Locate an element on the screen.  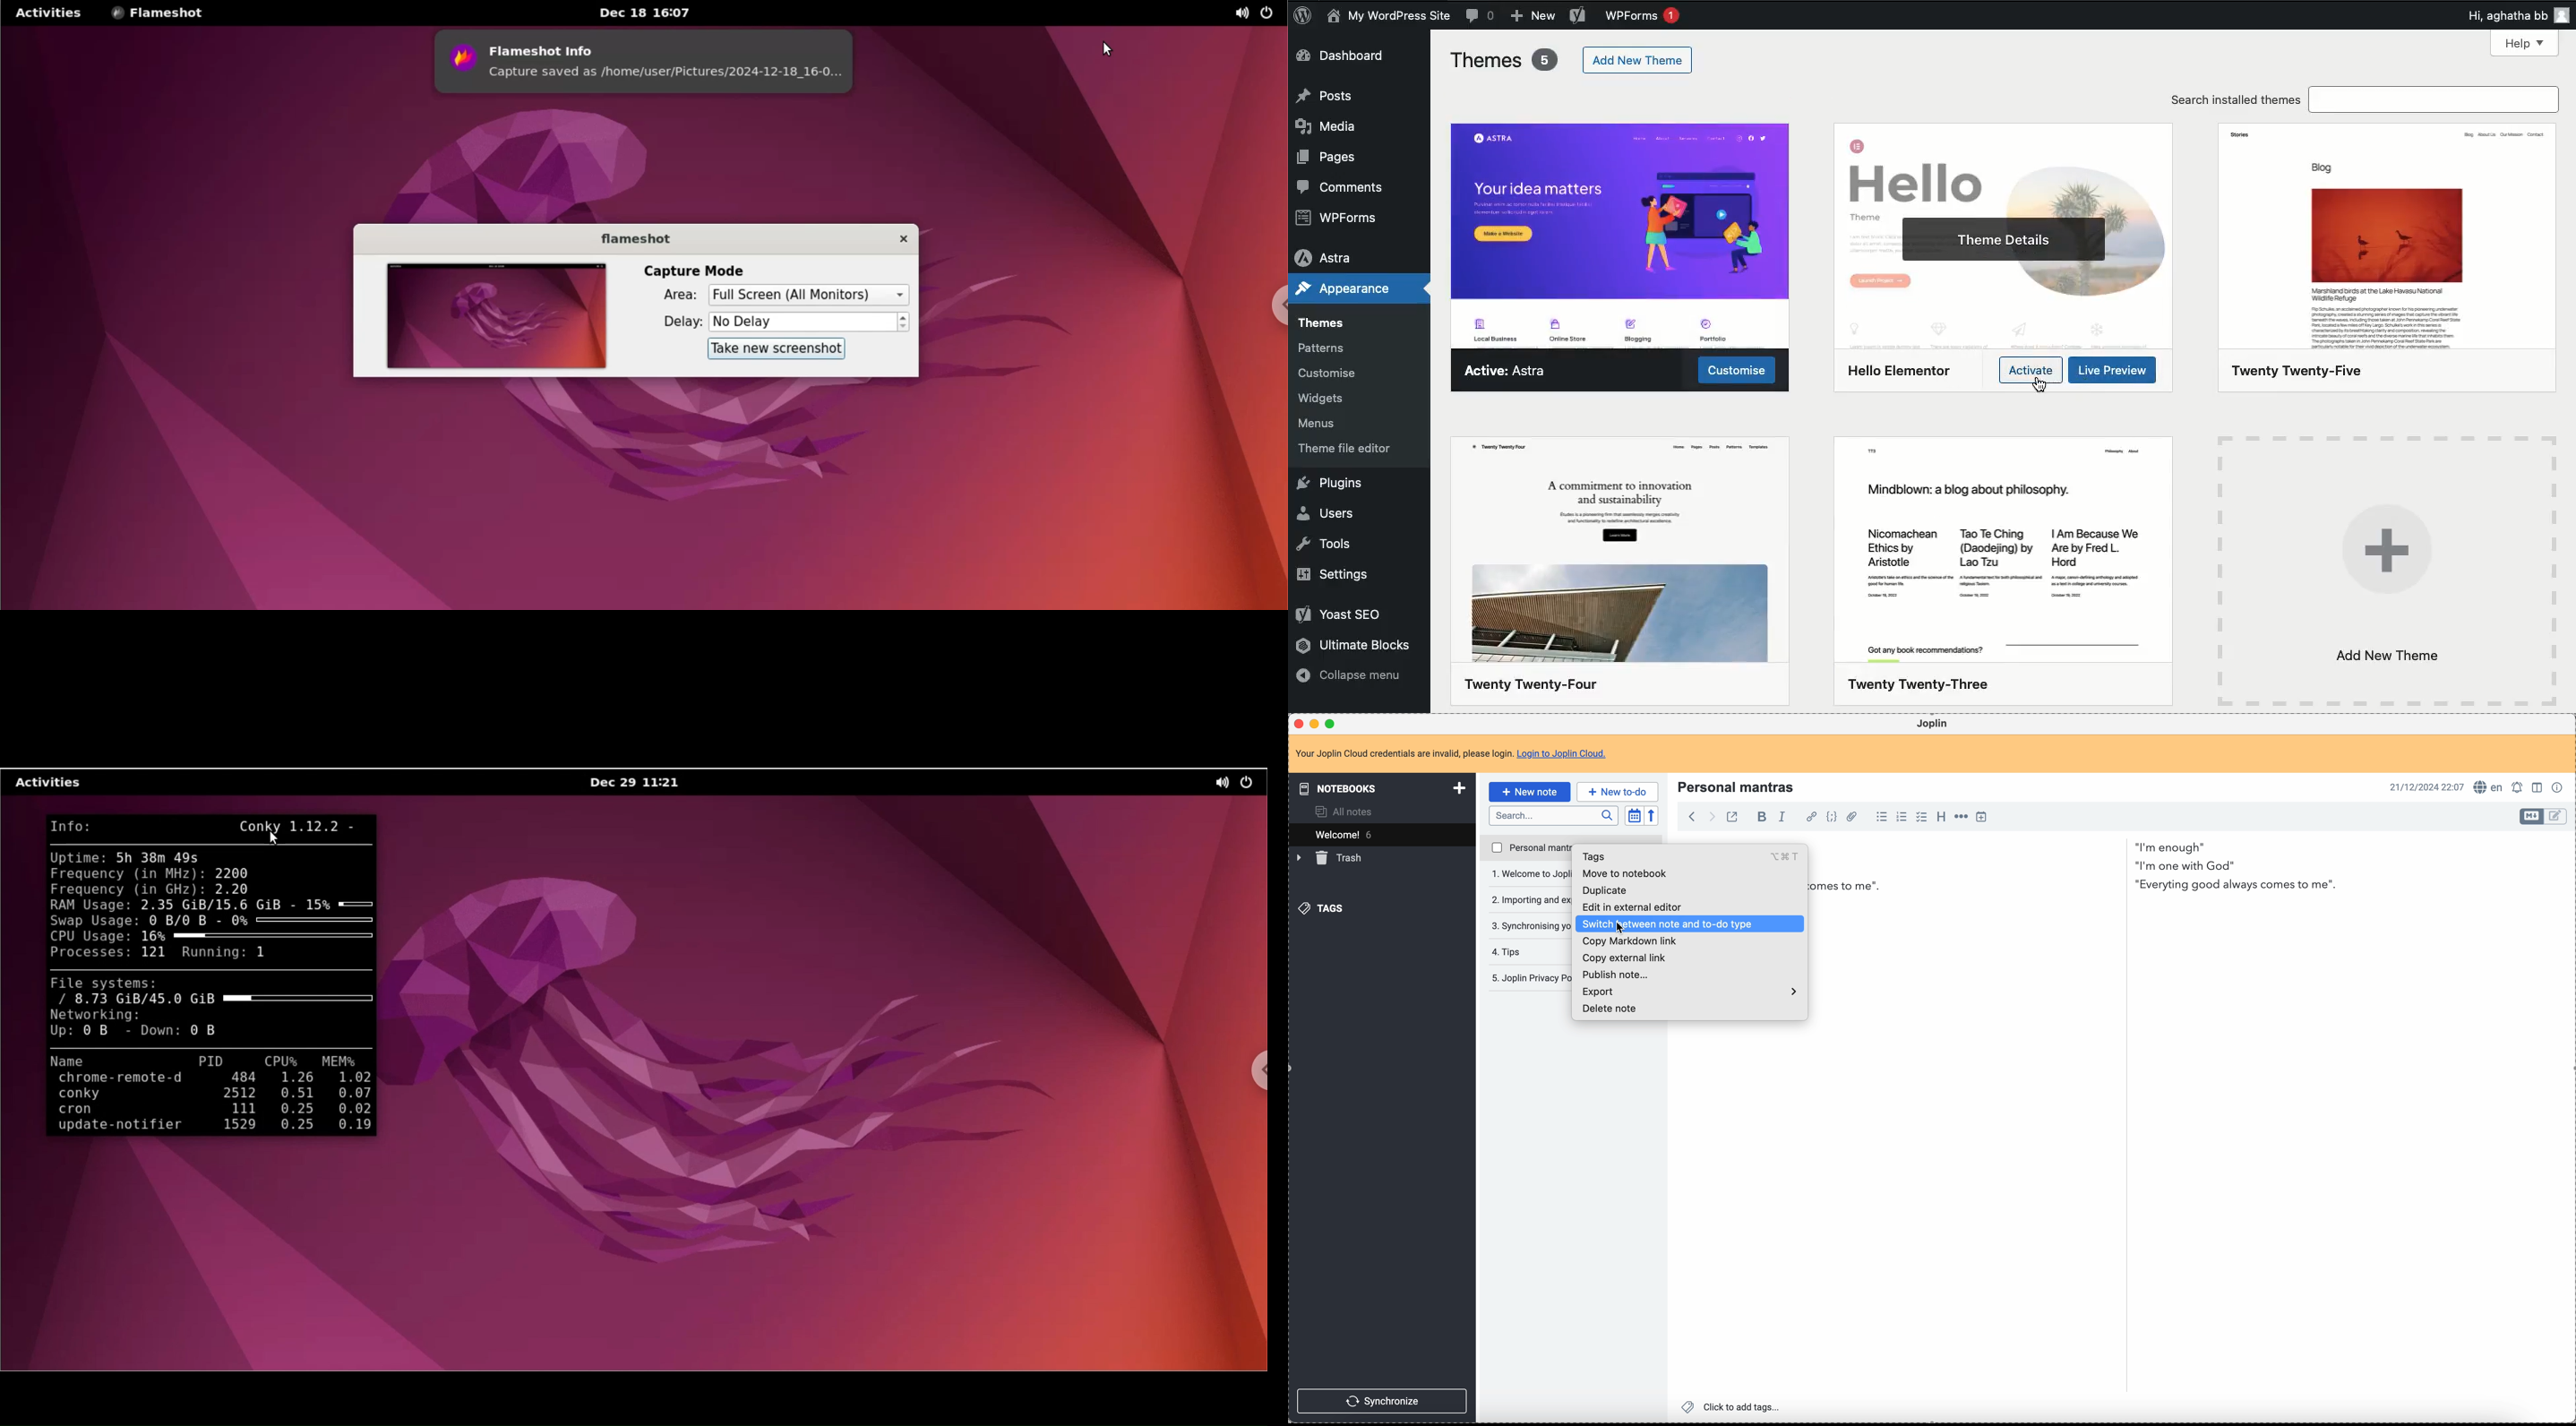
maximize program is located at coordinates (1331, 723).